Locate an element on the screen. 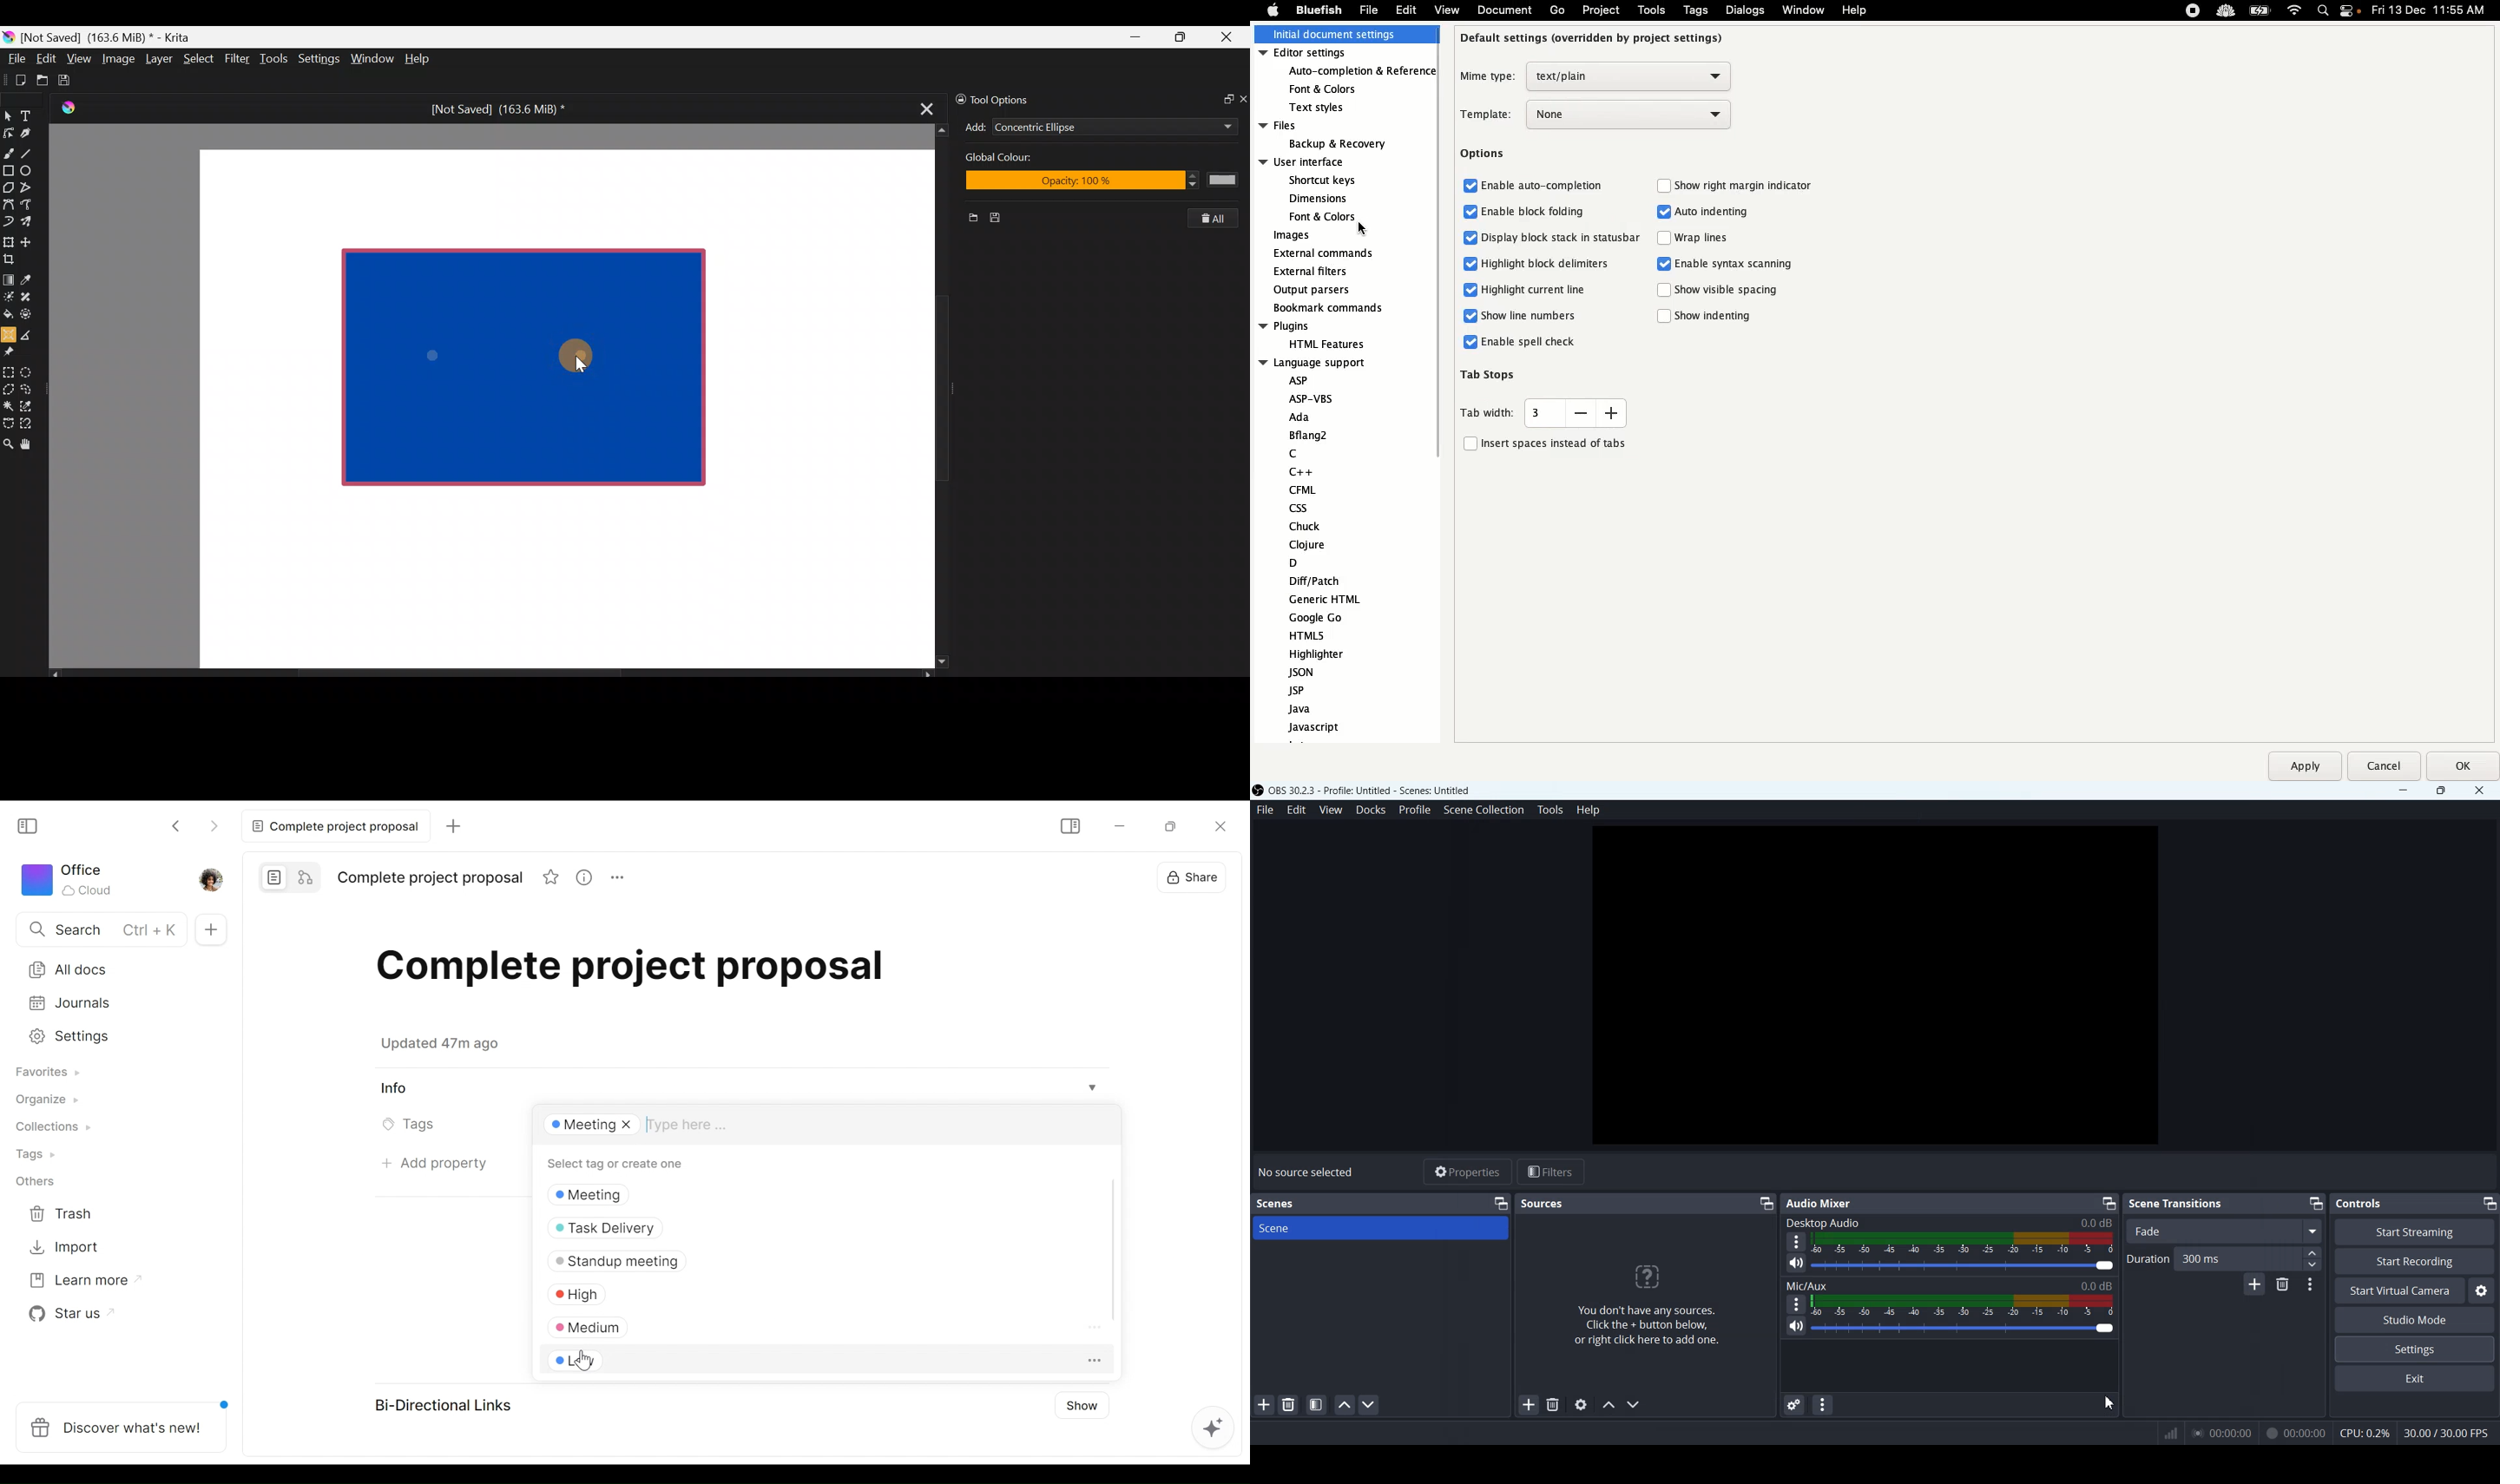 The height and width of the screenshot is (1484, 2520). Show right margin indicator is located at coordinates (1738, 185).